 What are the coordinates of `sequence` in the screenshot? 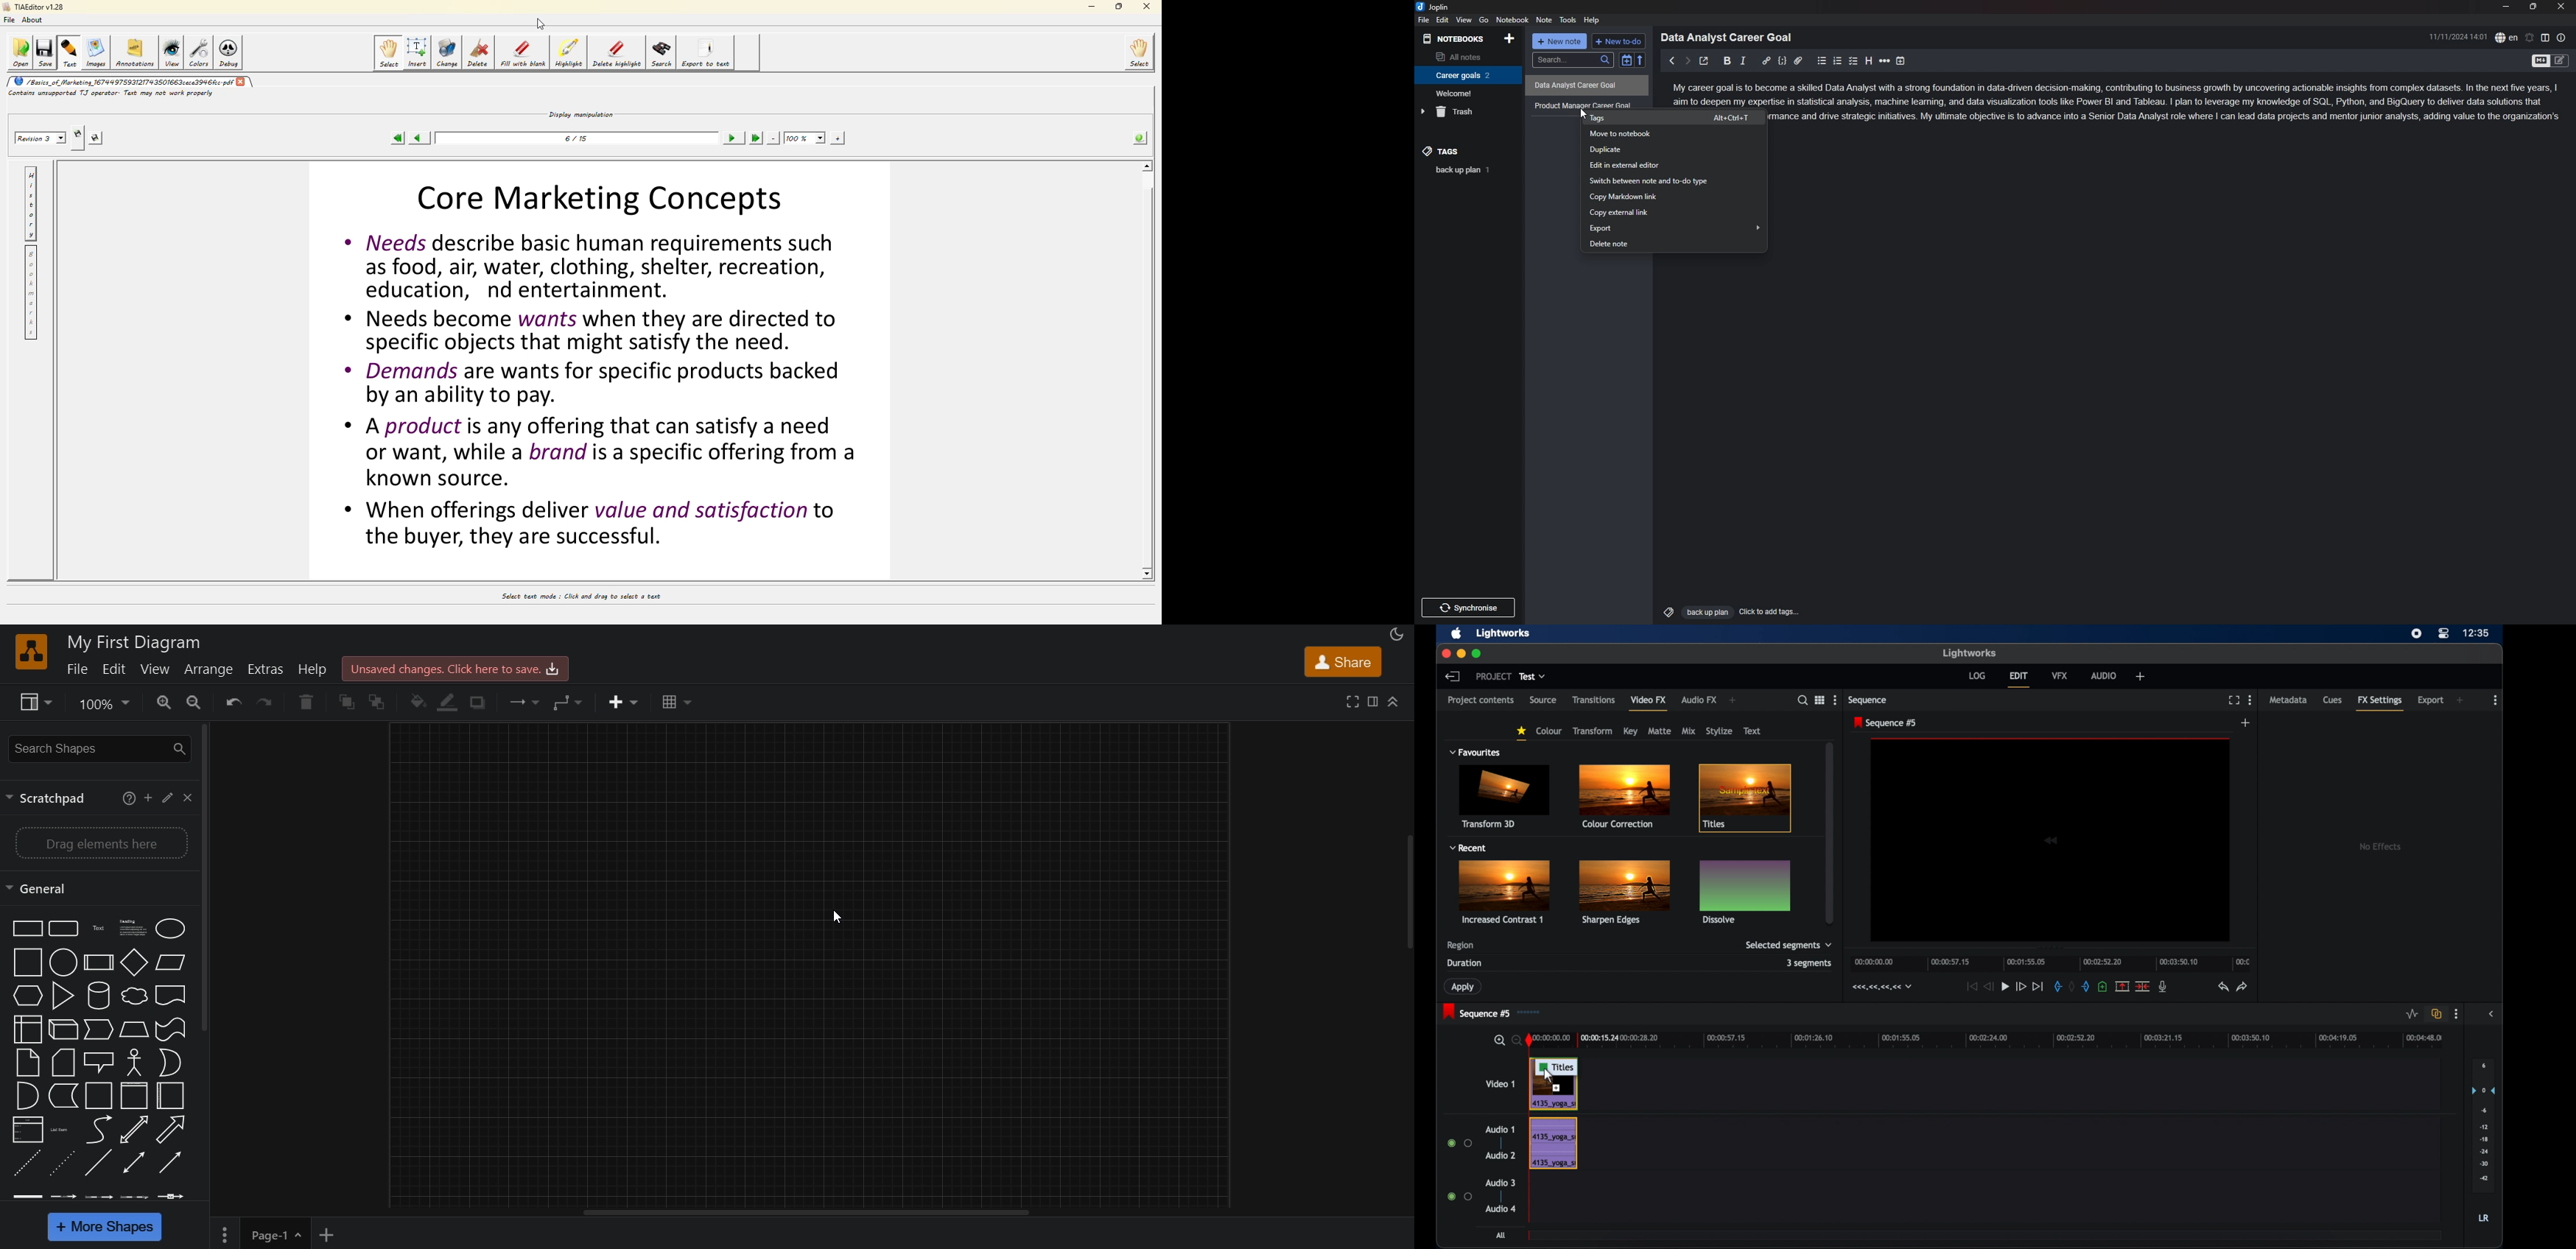 It's located at (1868, 700).